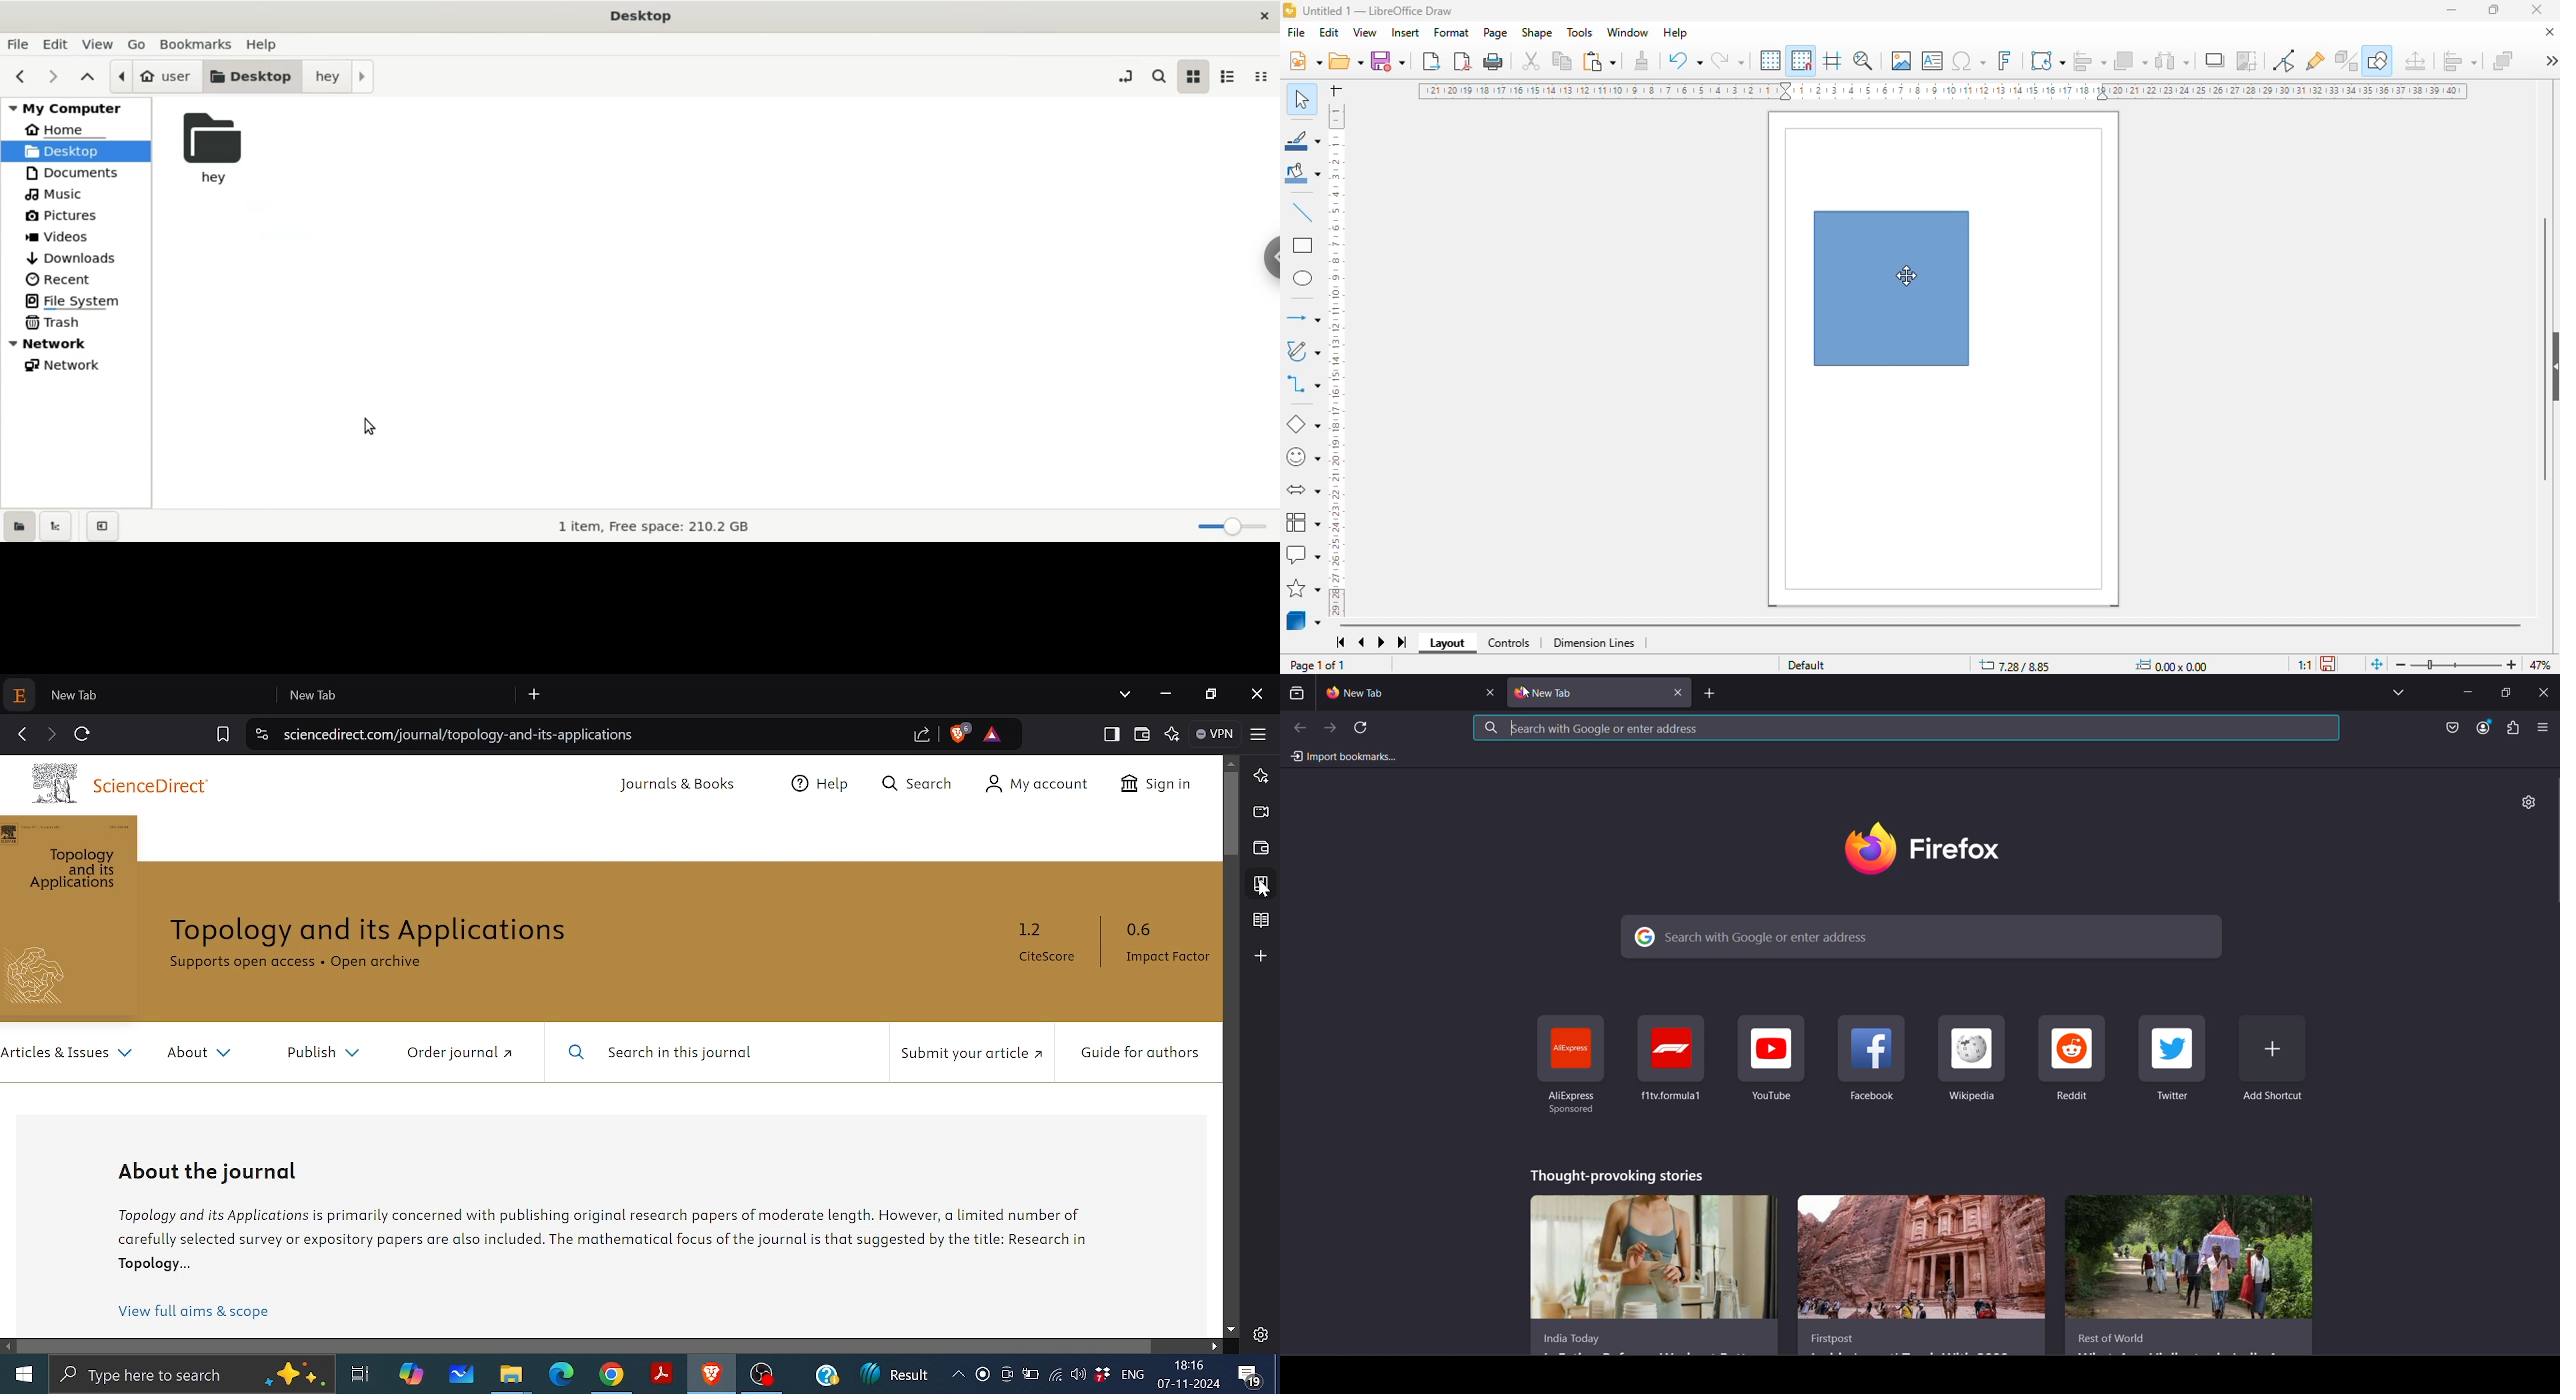  Describe the element at coordinates (1052, 944) in the screenshot. I see `1.2 CiteScore` at that location.